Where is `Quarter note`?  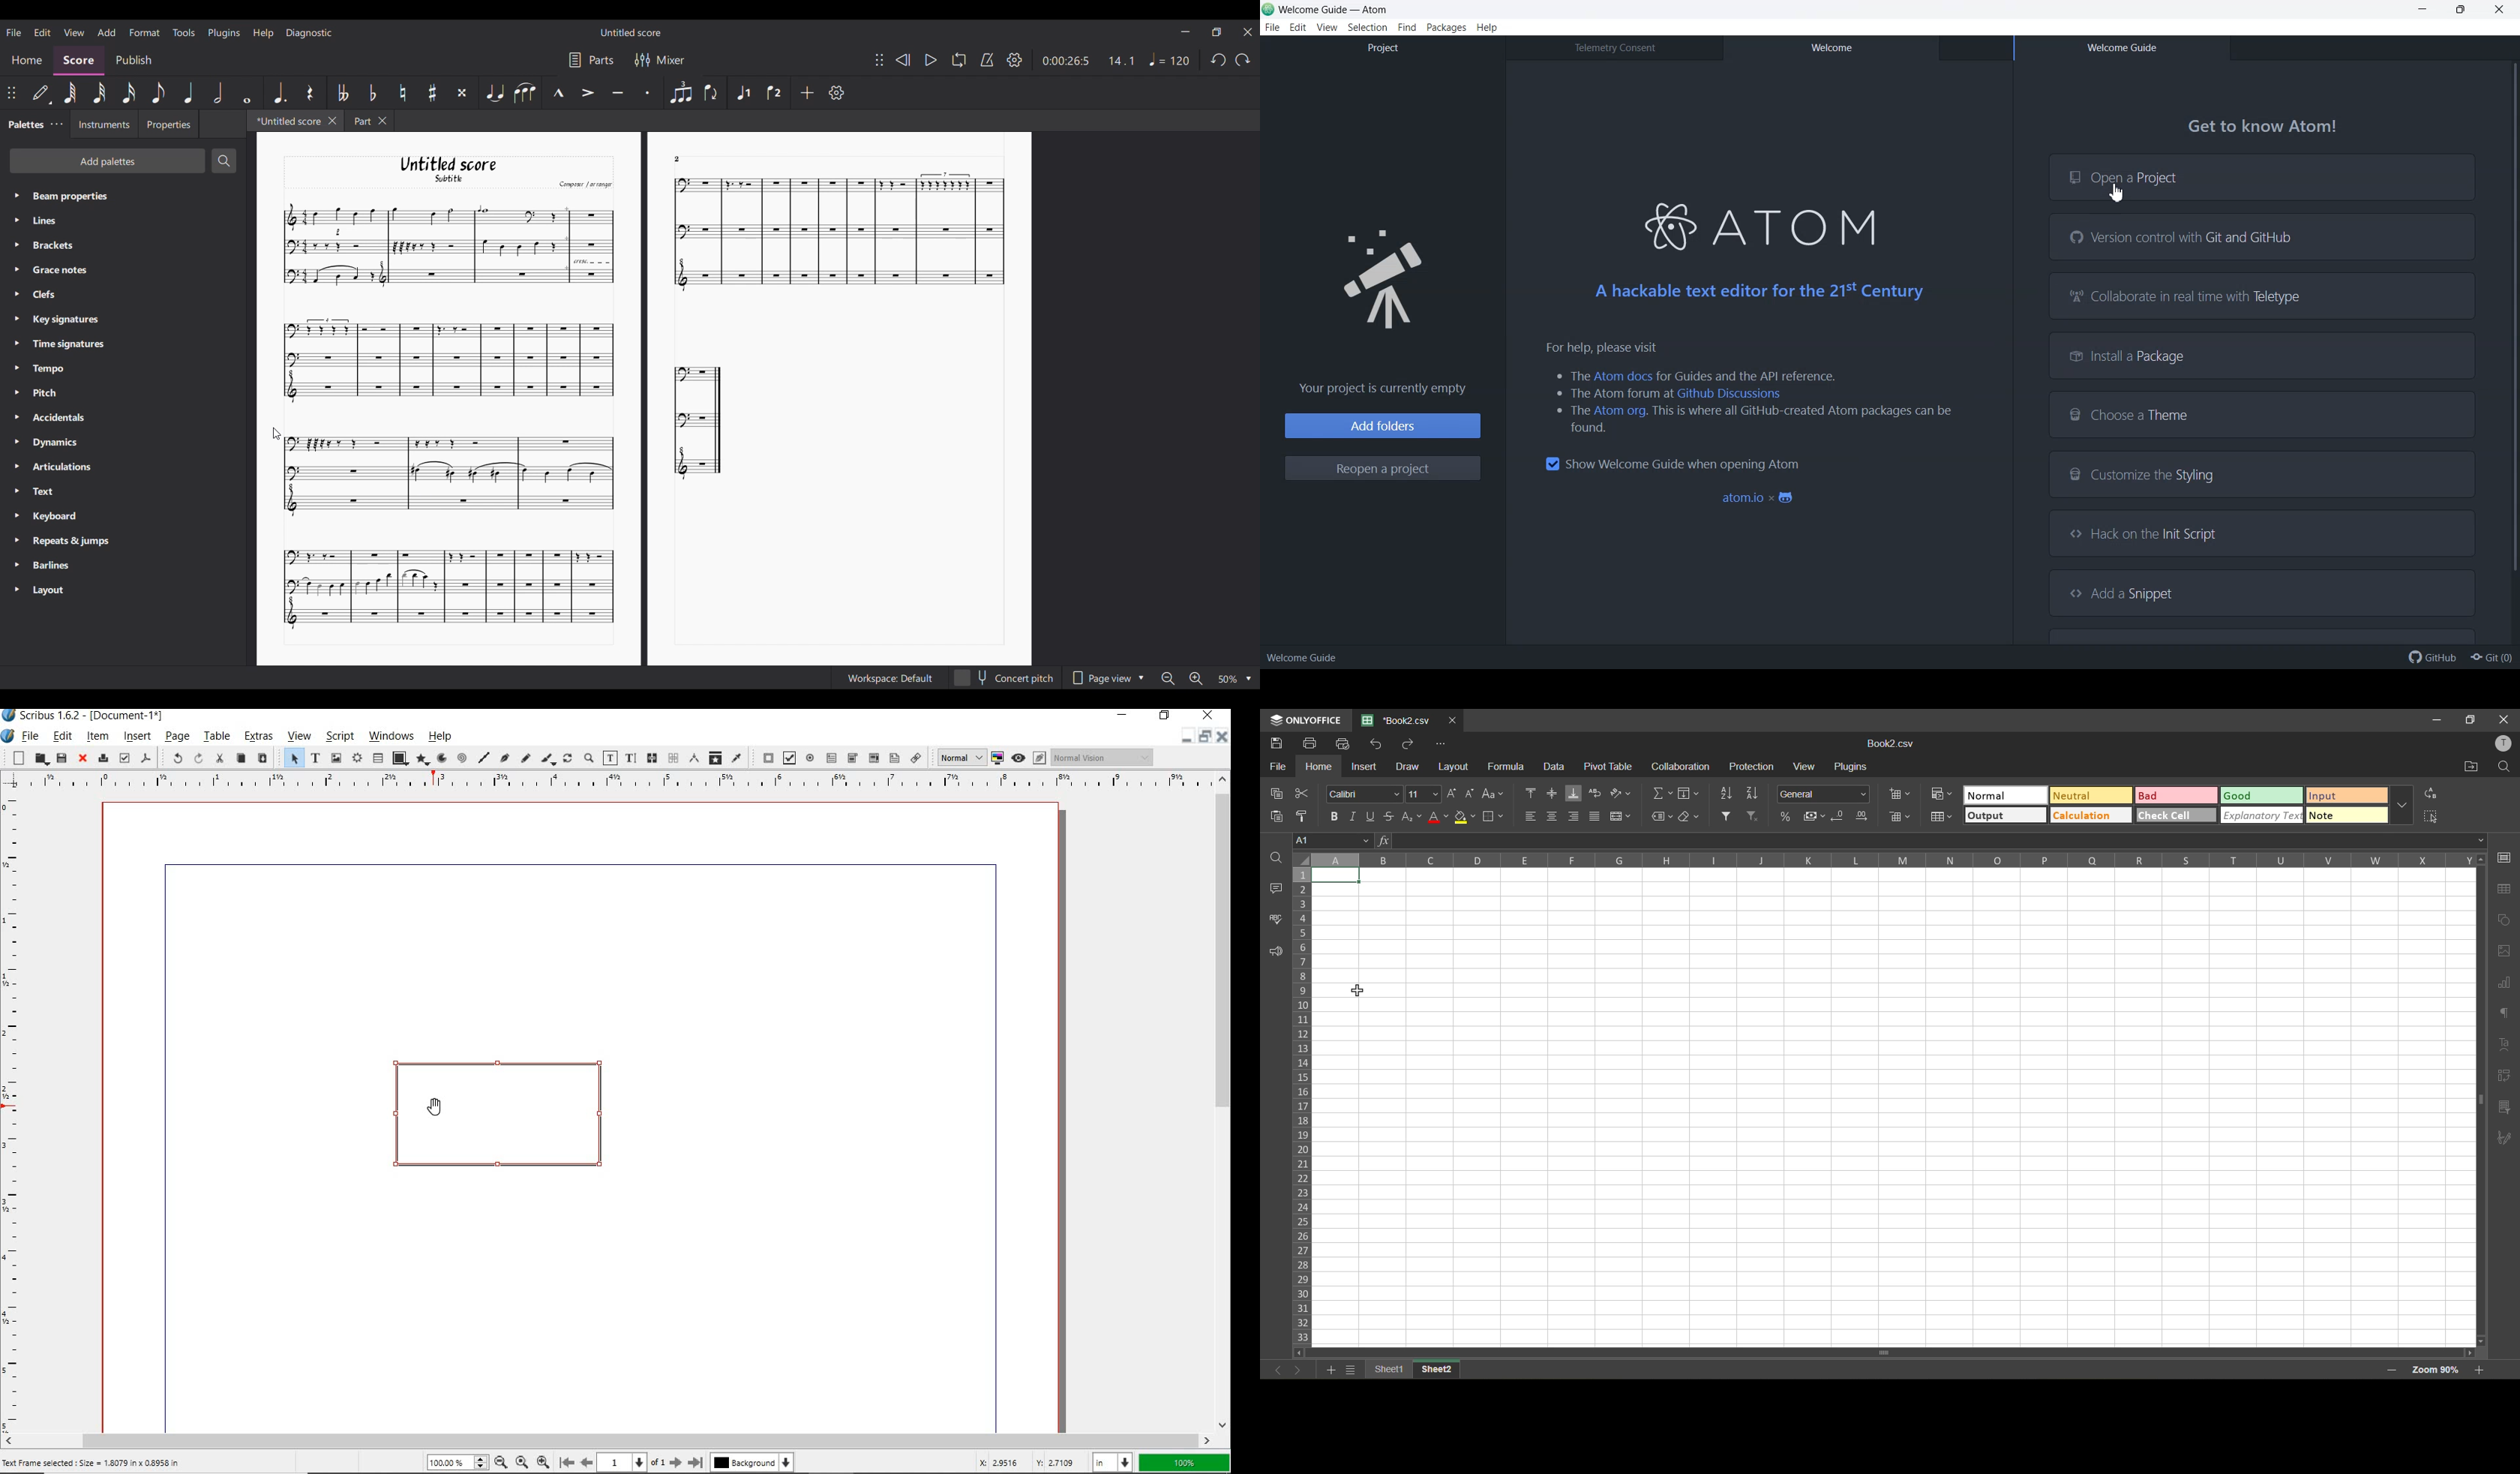
Quarter note is located at coordinates (188, 93).